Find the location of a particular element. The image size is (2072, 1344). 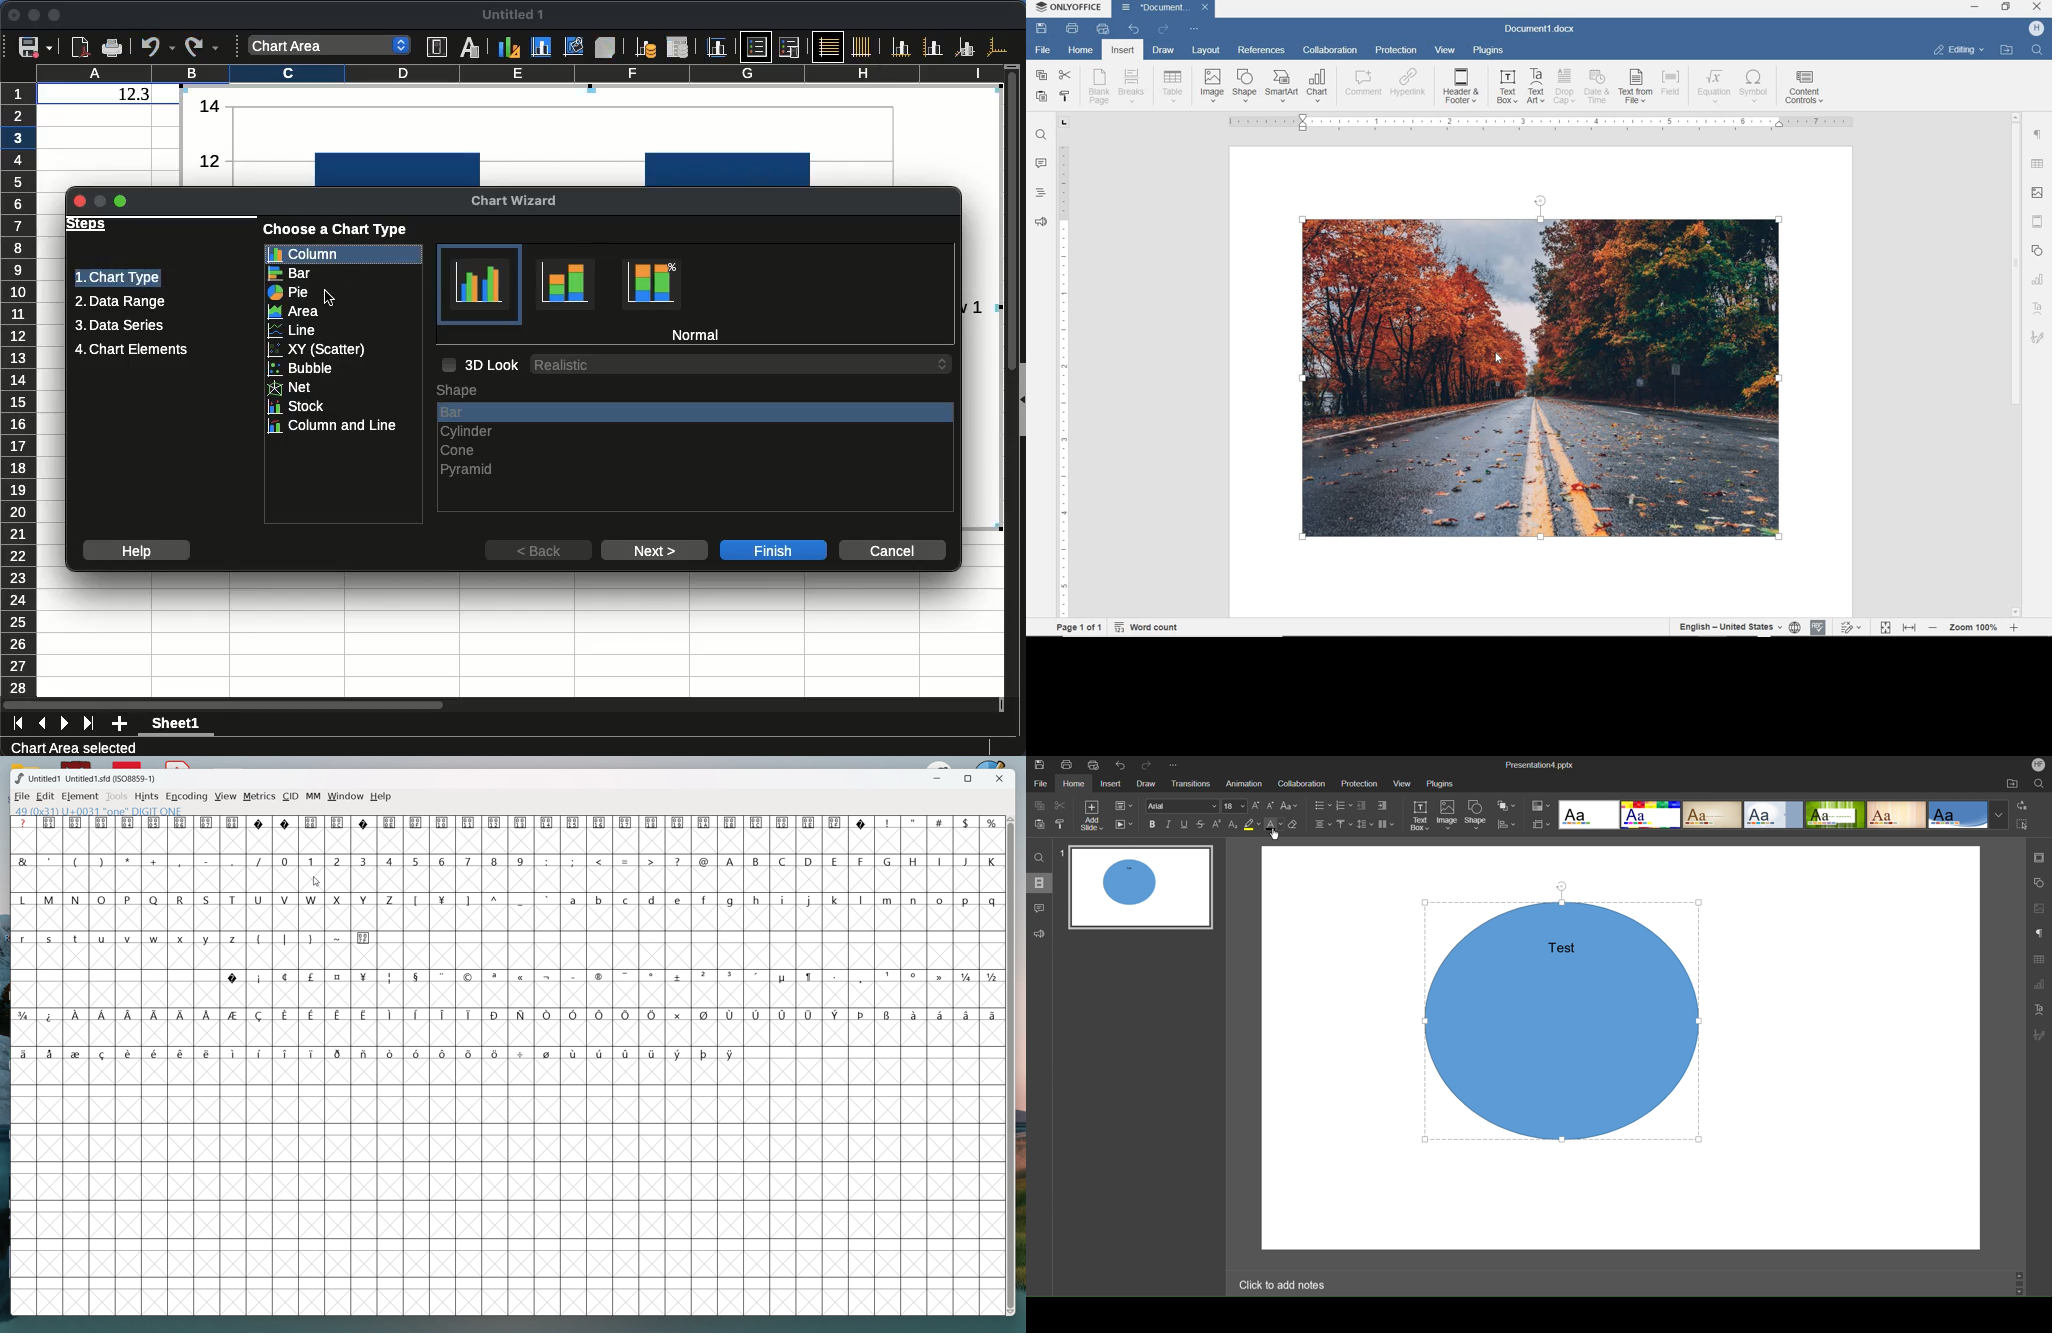

cancel is located at coordinates (893, 550).